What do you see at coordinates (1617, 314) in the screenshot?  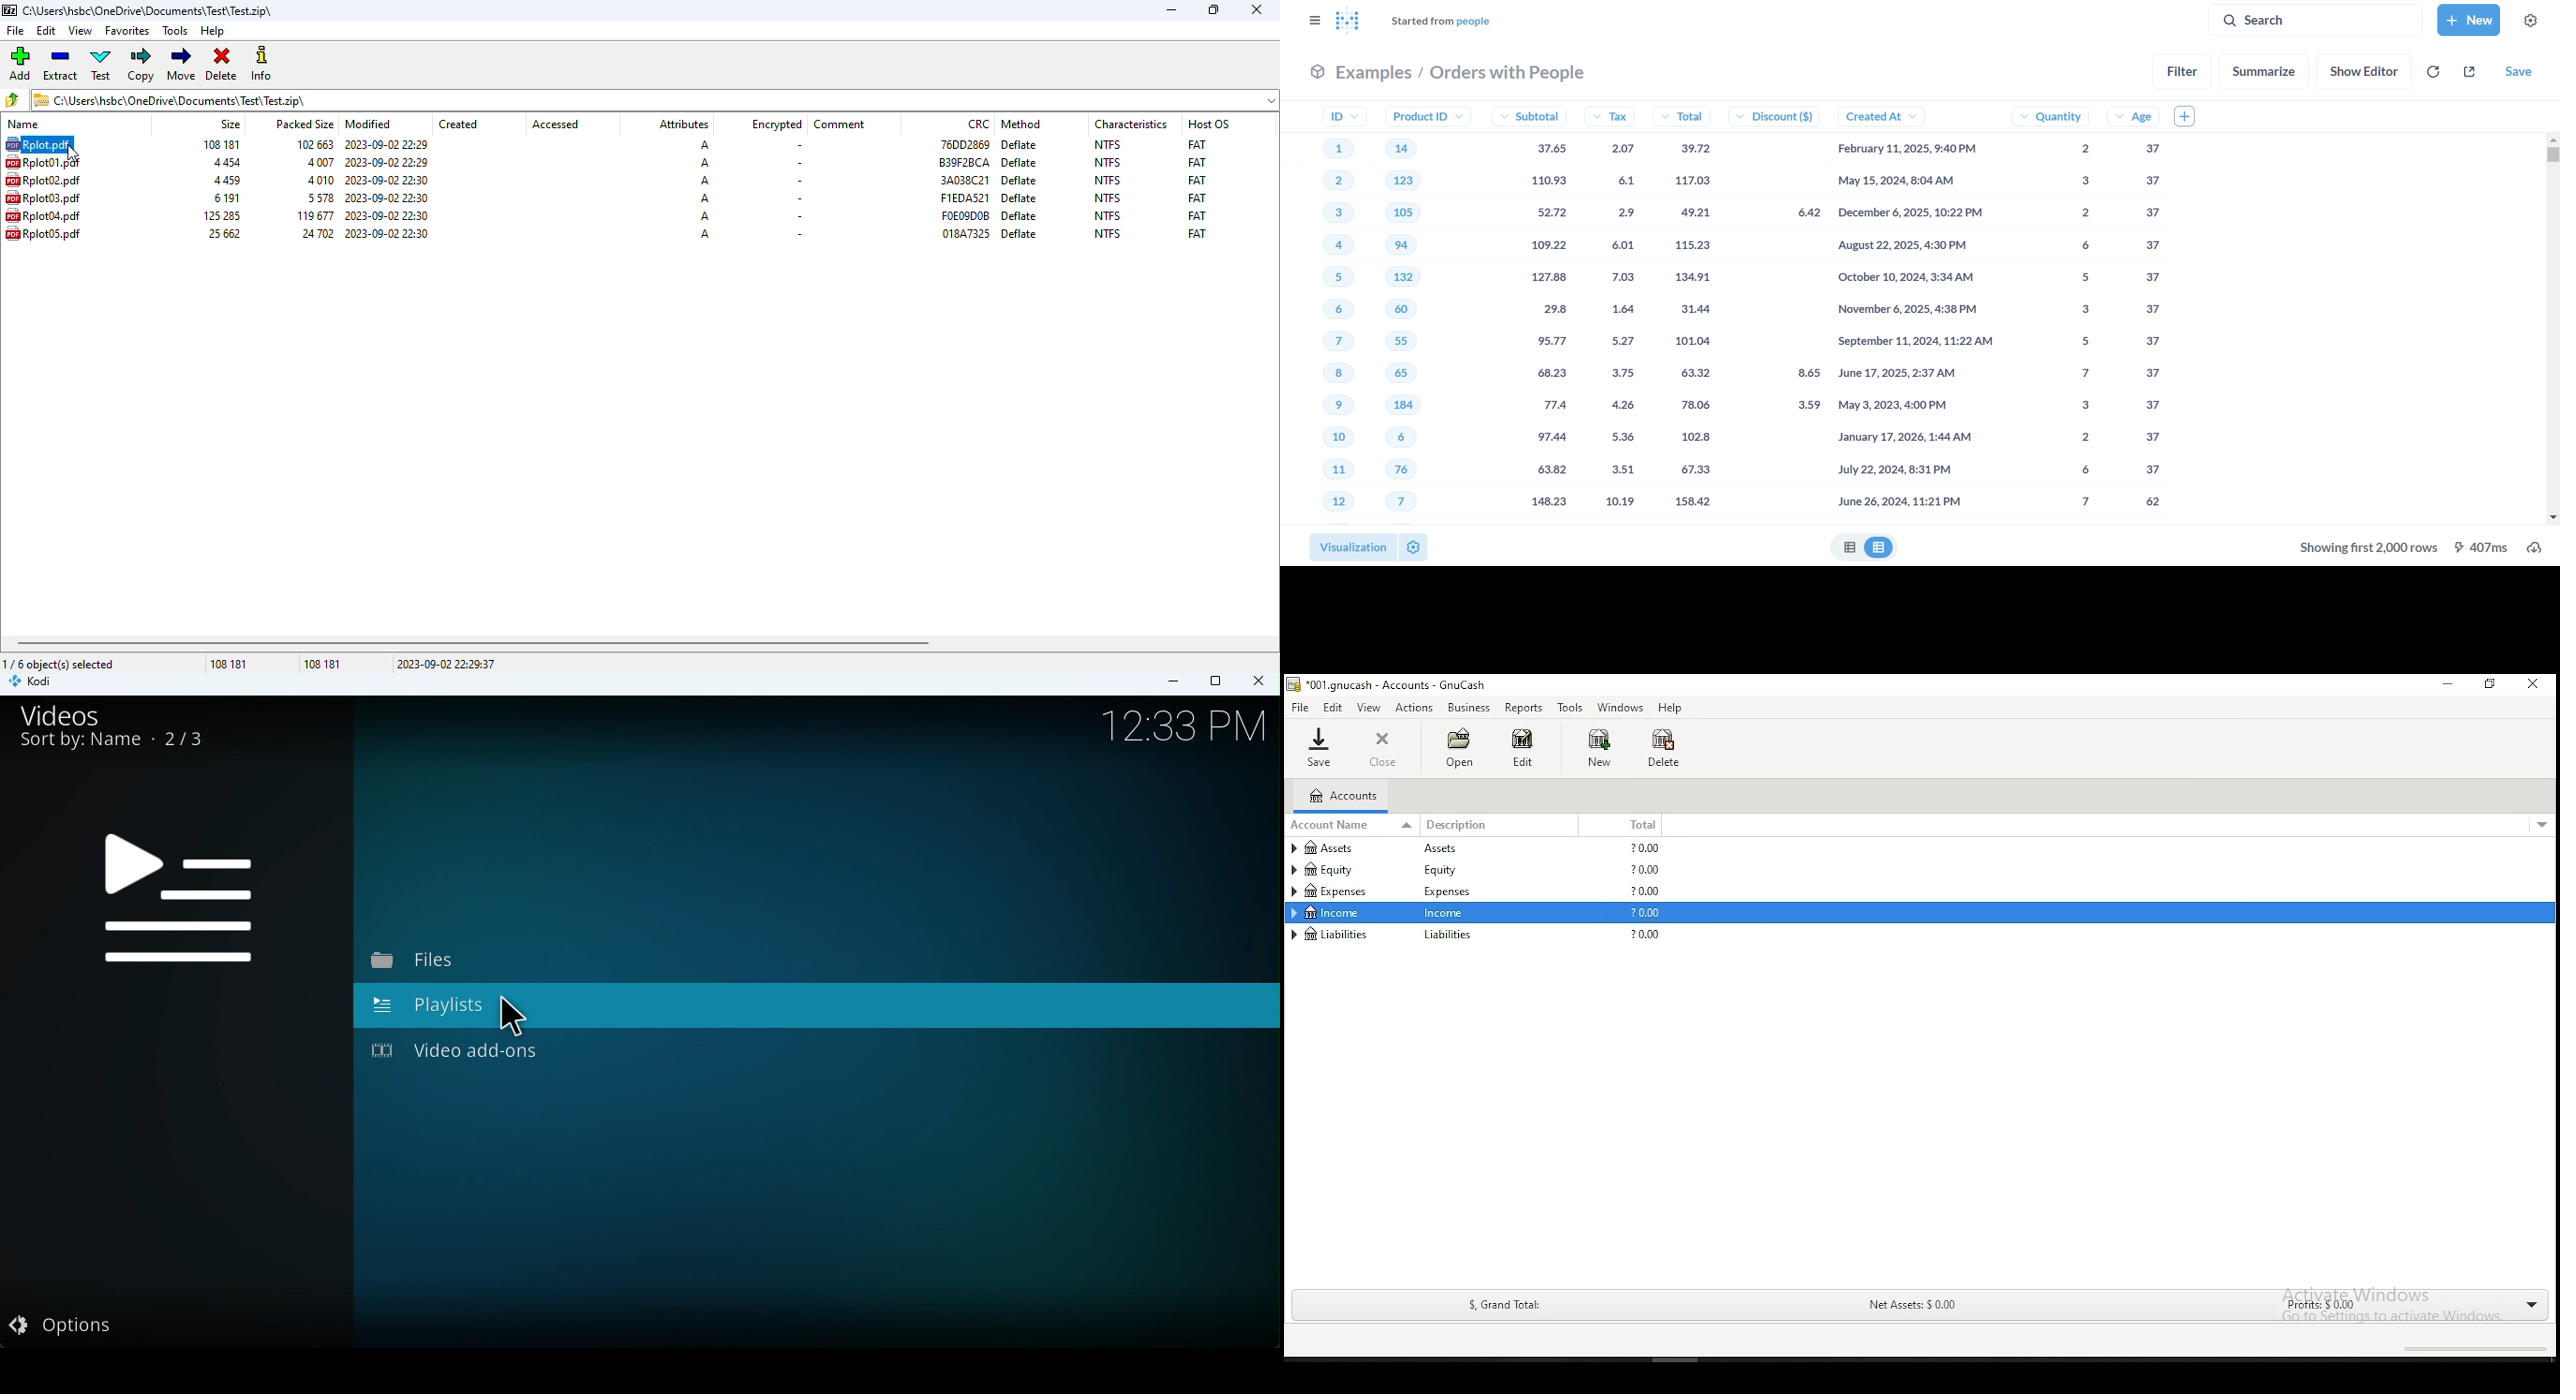 I see `tax` at bounding box center [1617, 314].